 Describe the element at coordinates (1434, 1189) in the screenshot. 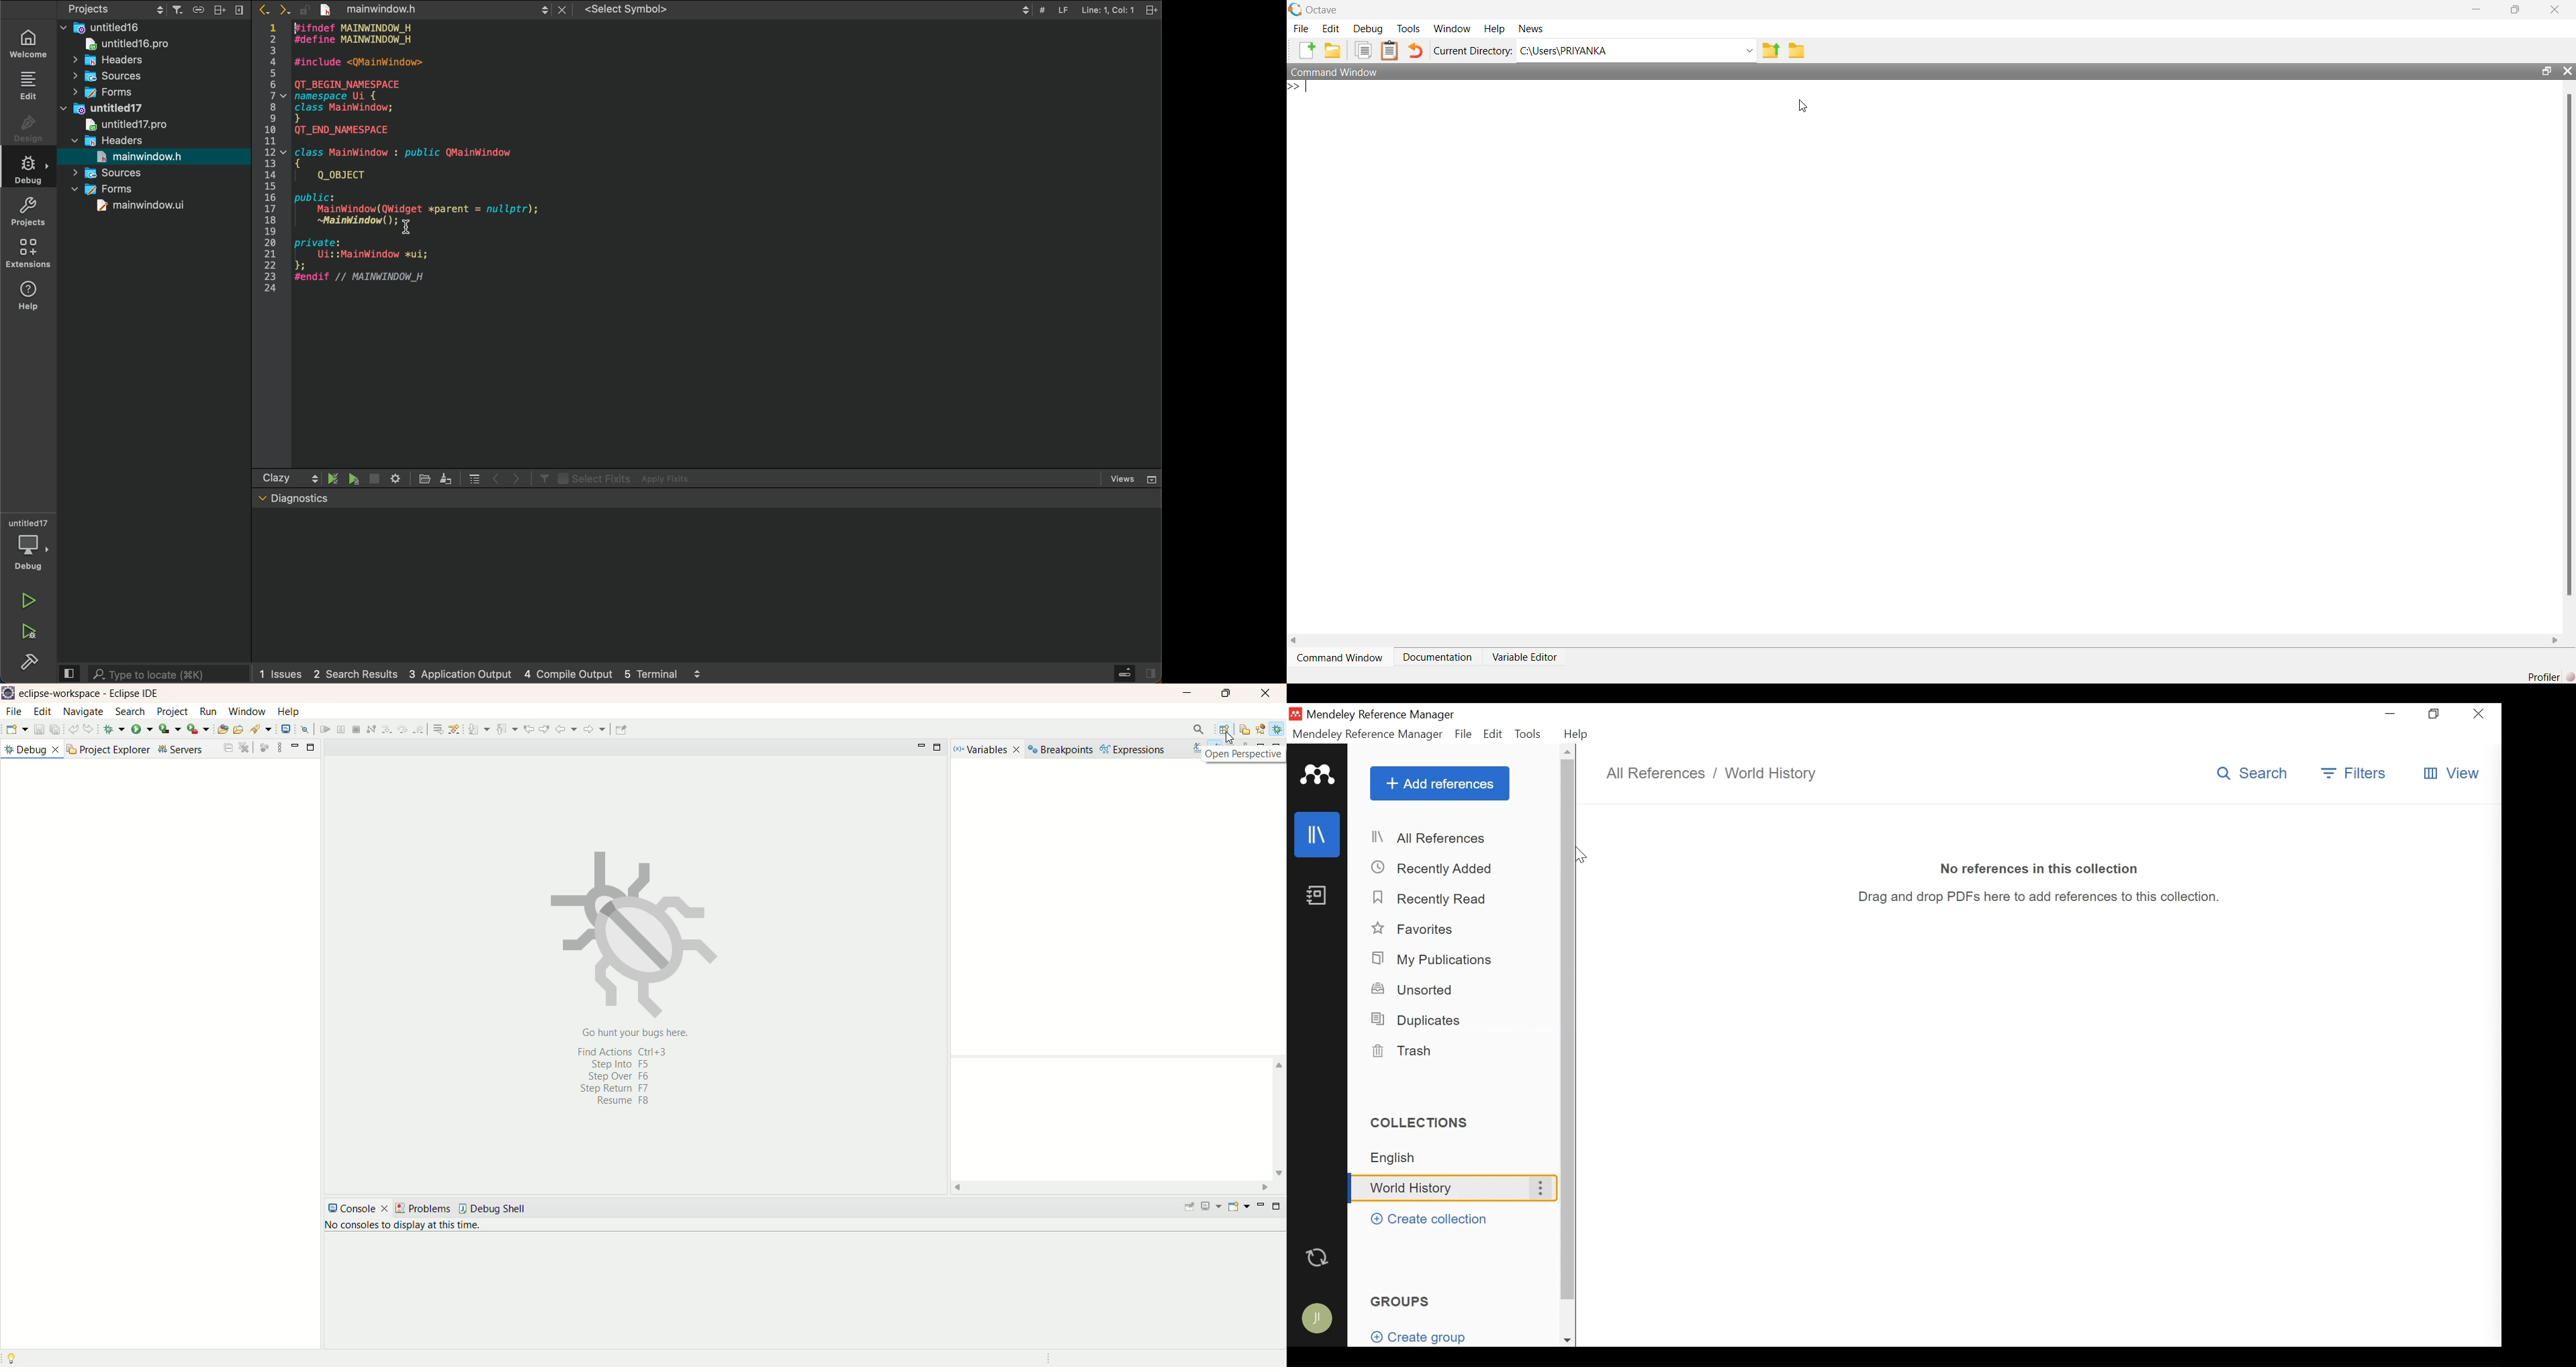

I see `Collection Name` at that location.